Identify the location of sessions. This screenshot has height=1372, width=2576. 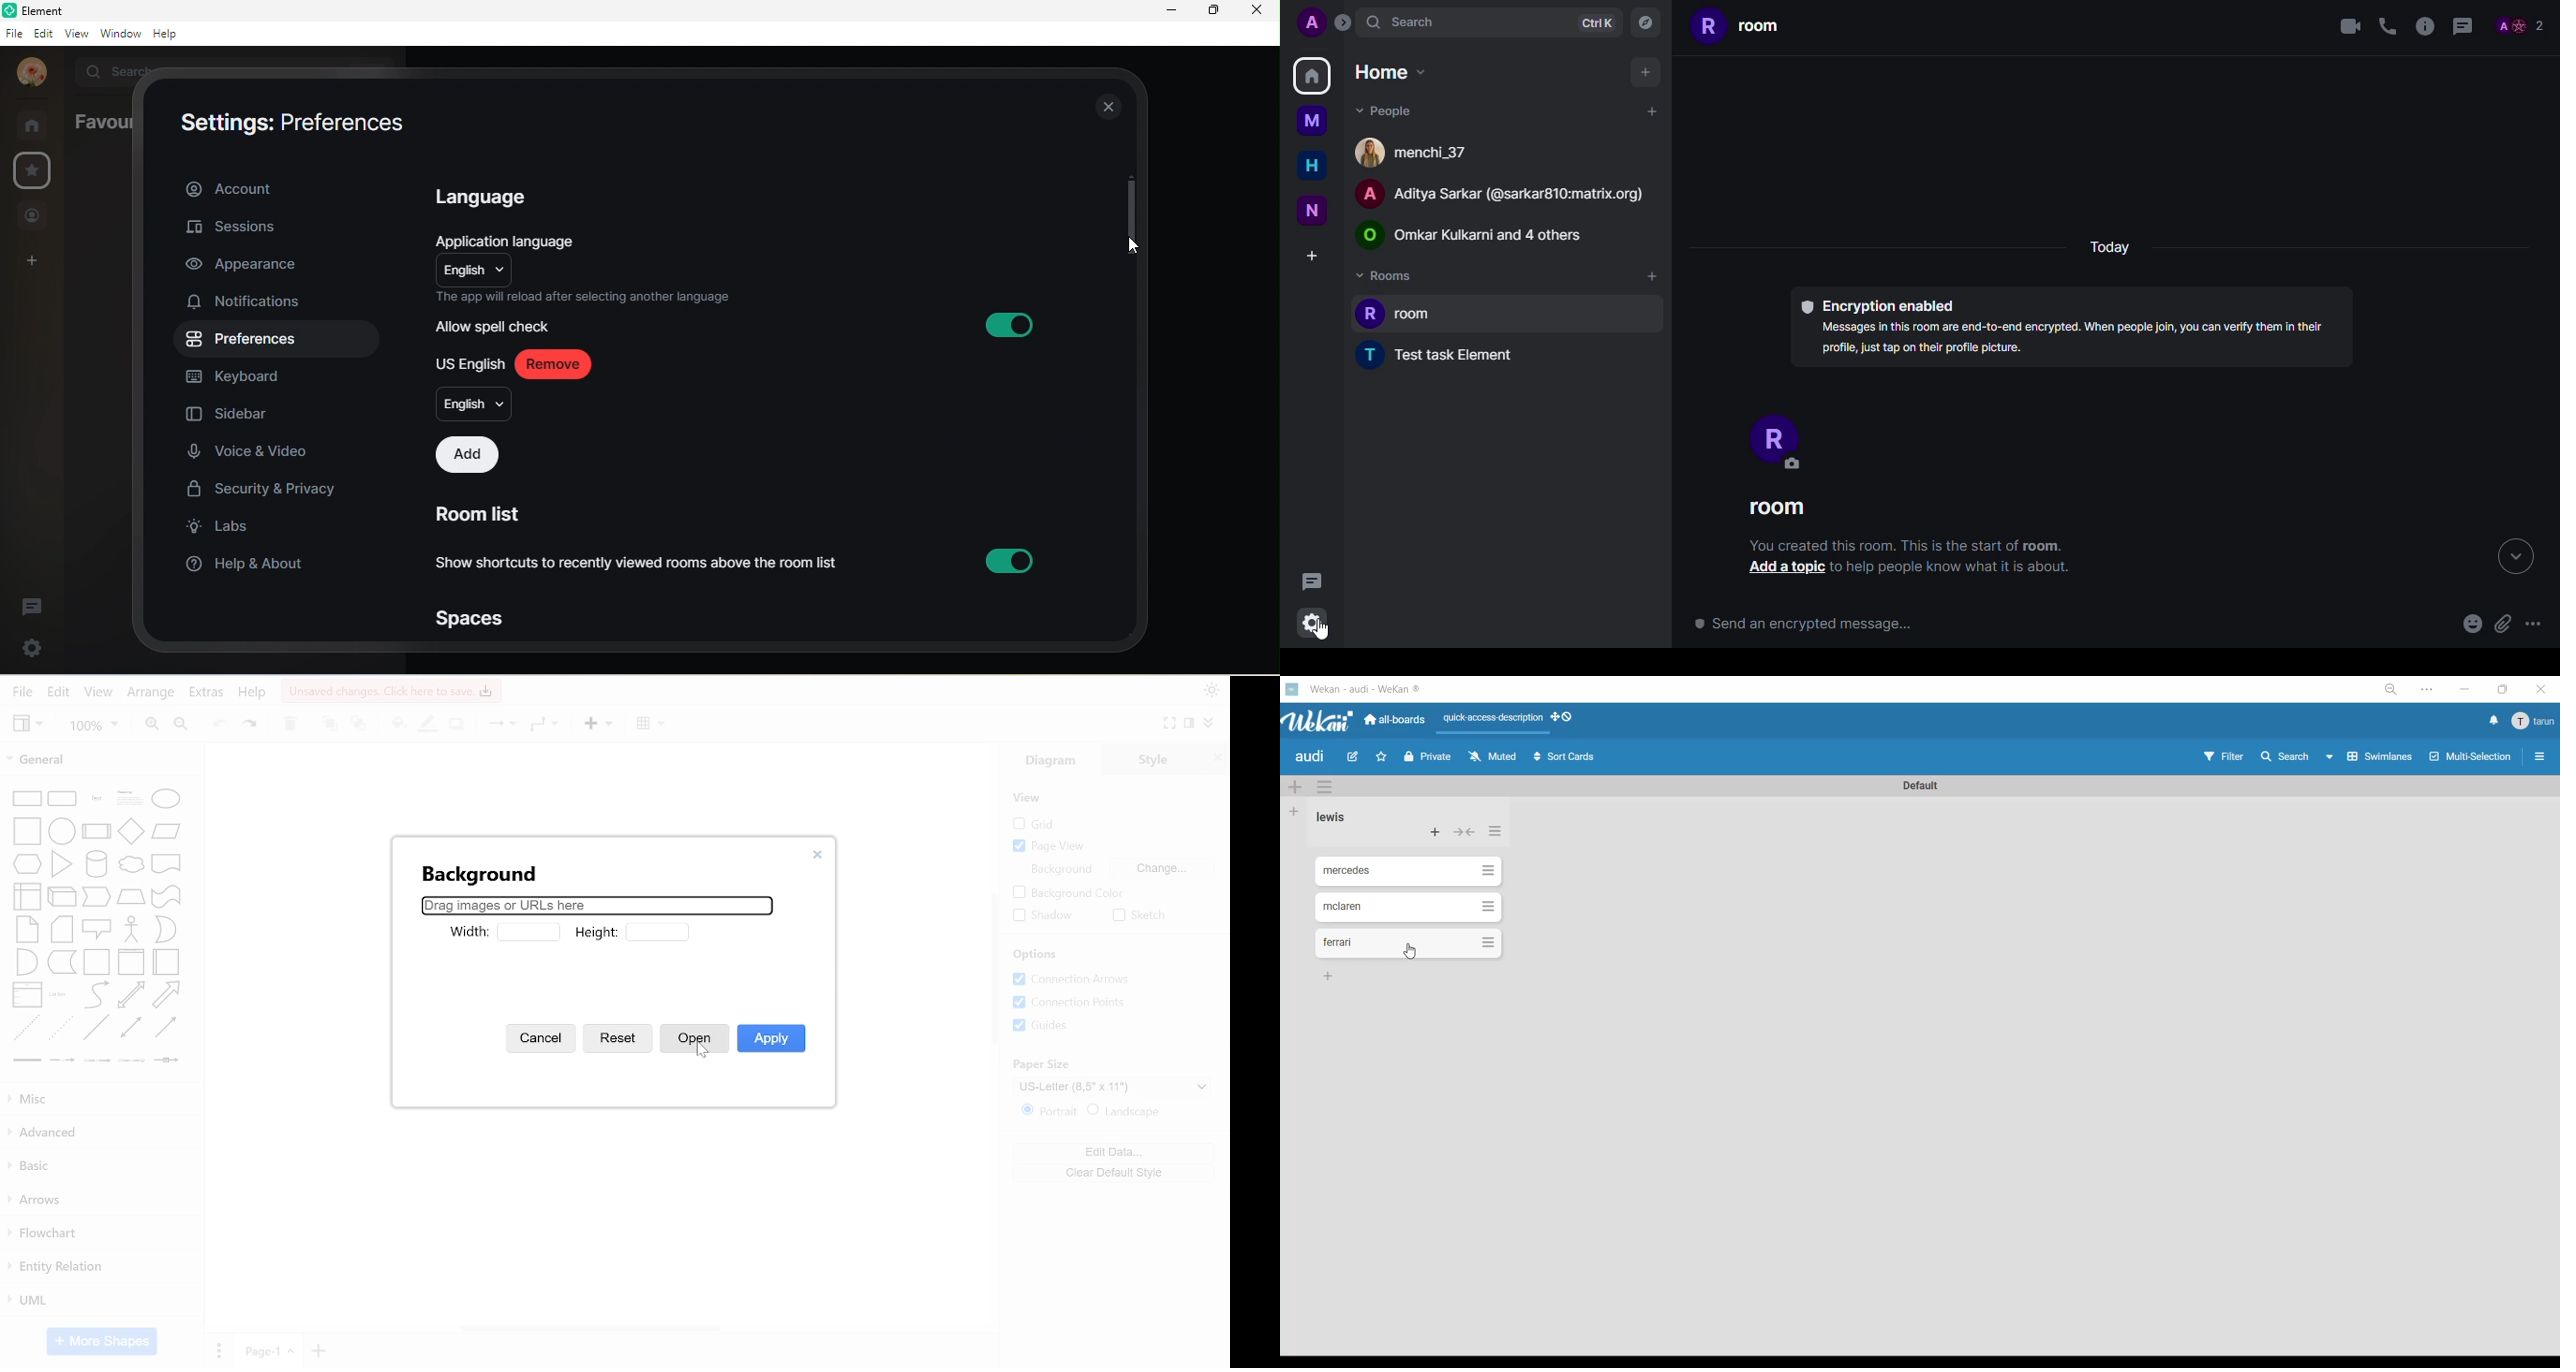
(254, 226).